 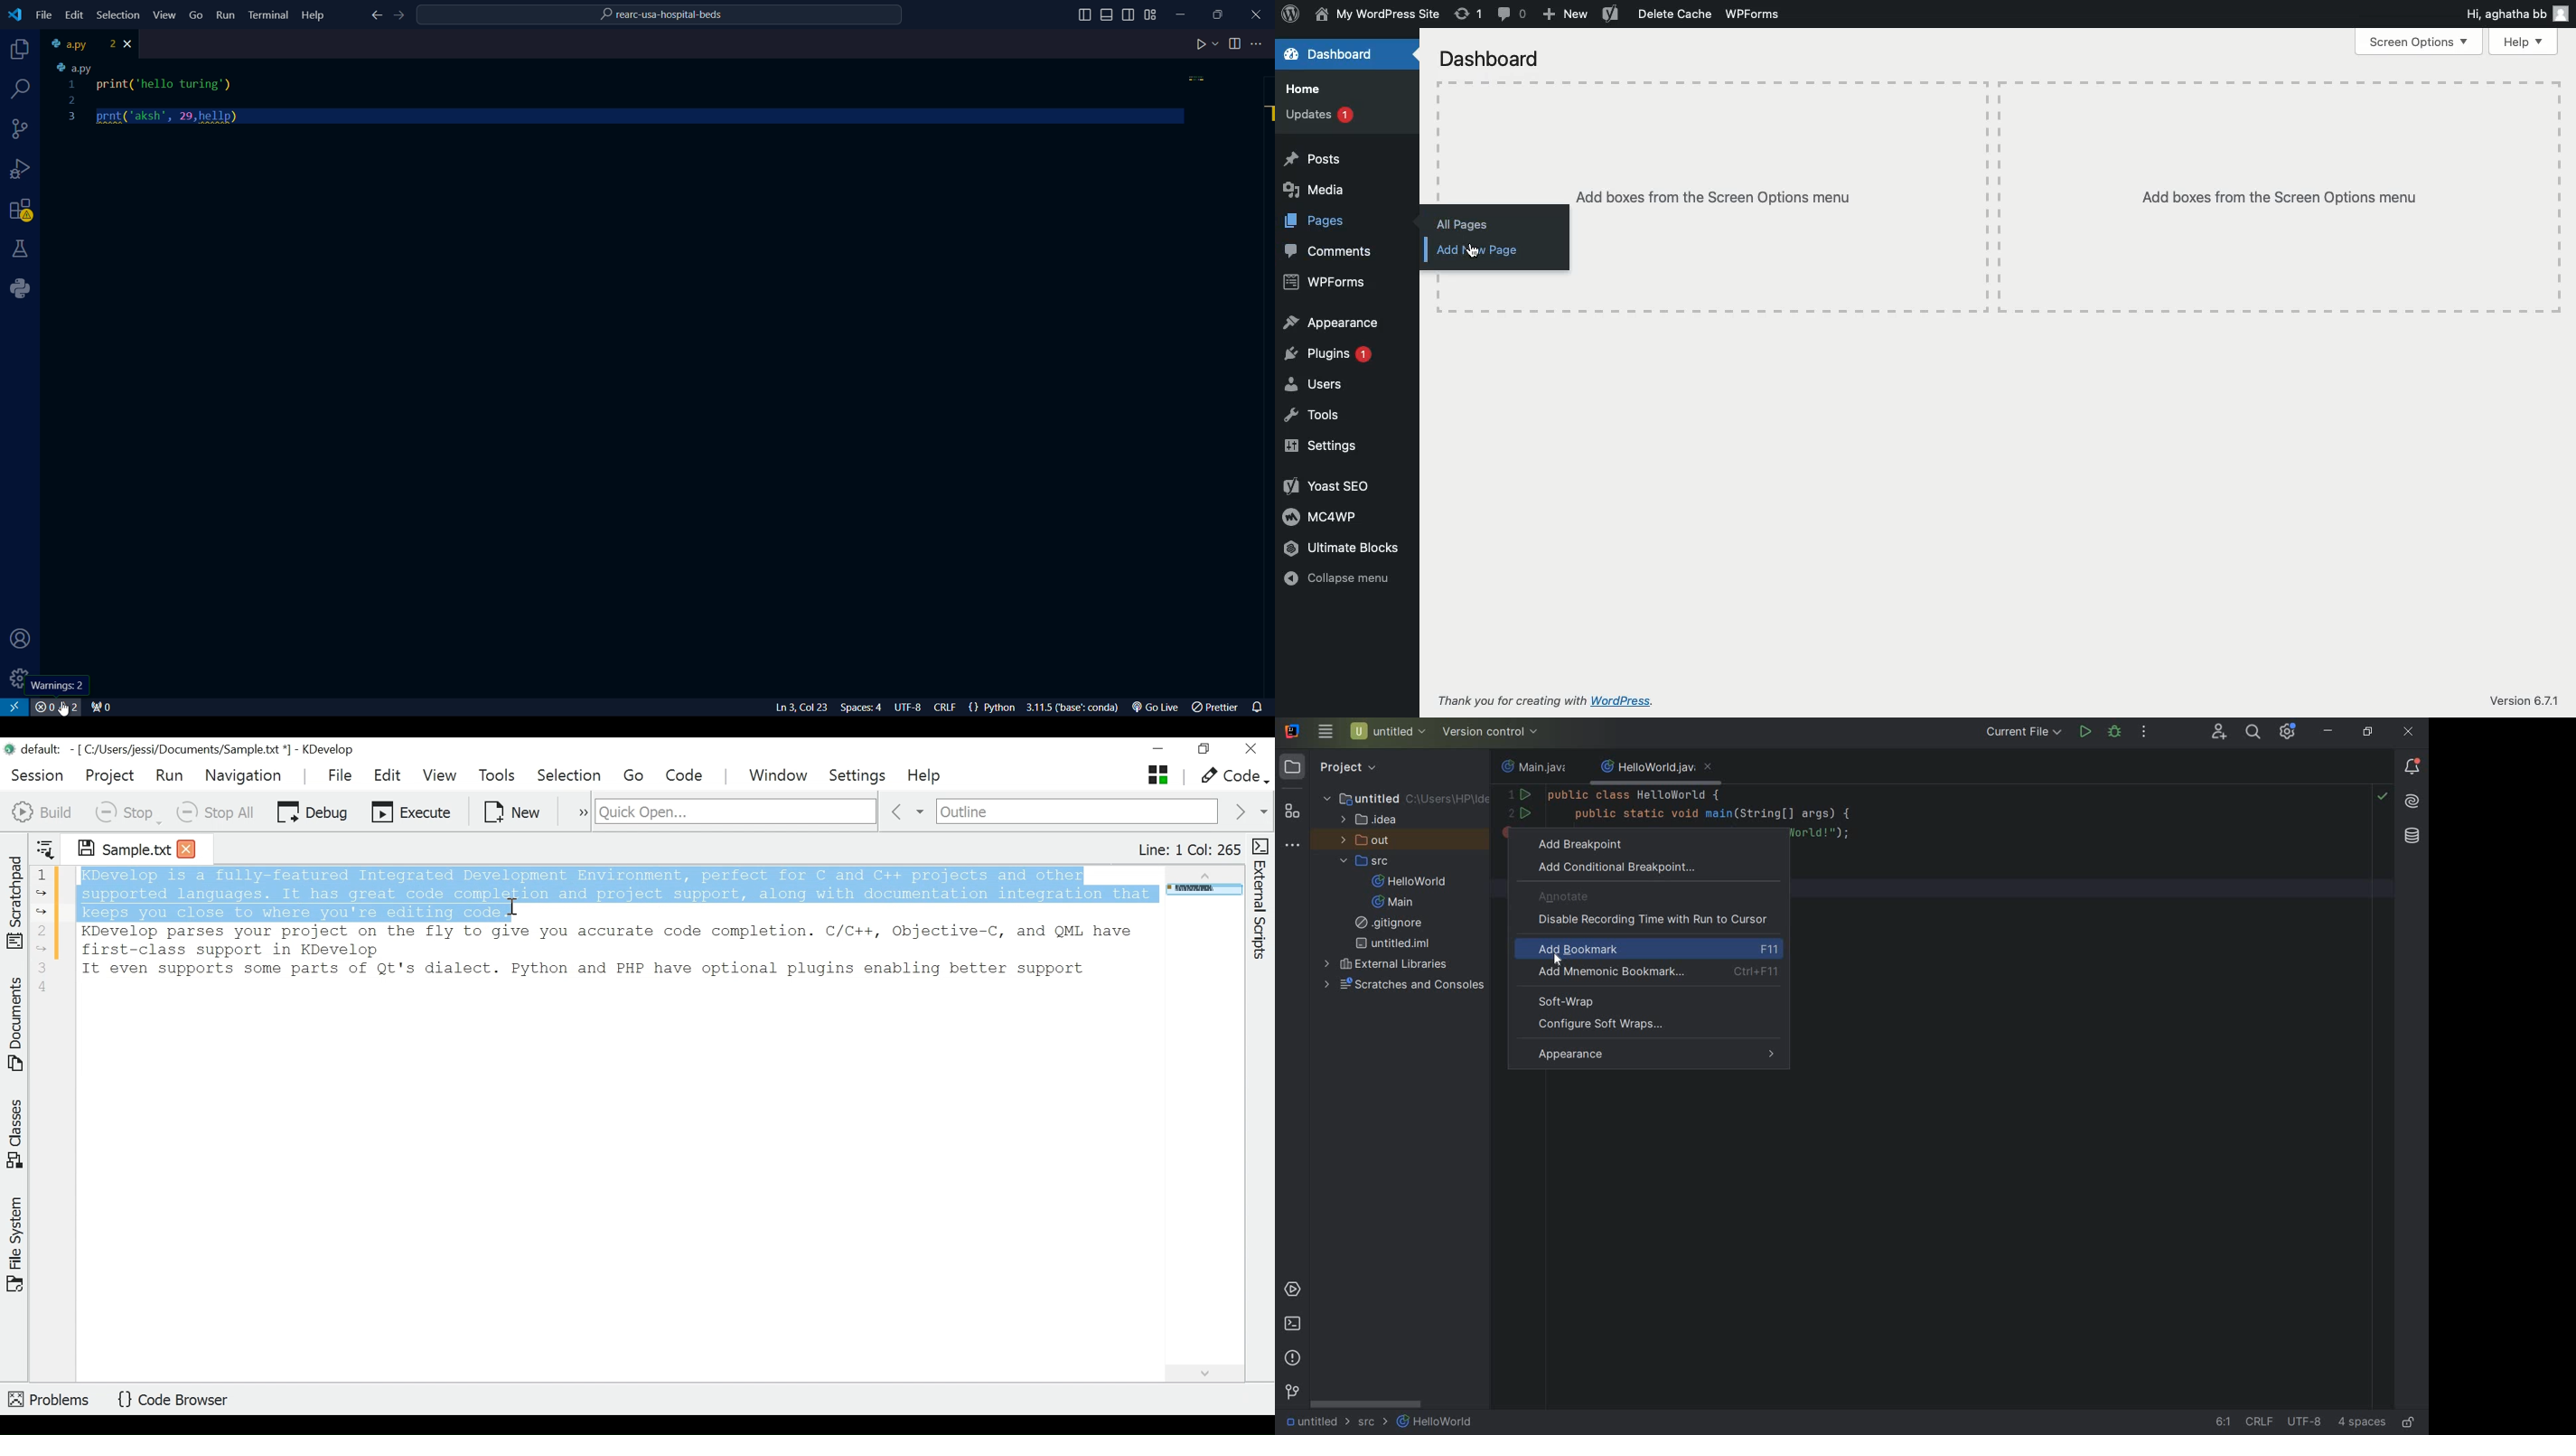 What do you see at coordinates (948, 708) in the screenshot?
I see `CRLF` at bounding box center [948, 708].